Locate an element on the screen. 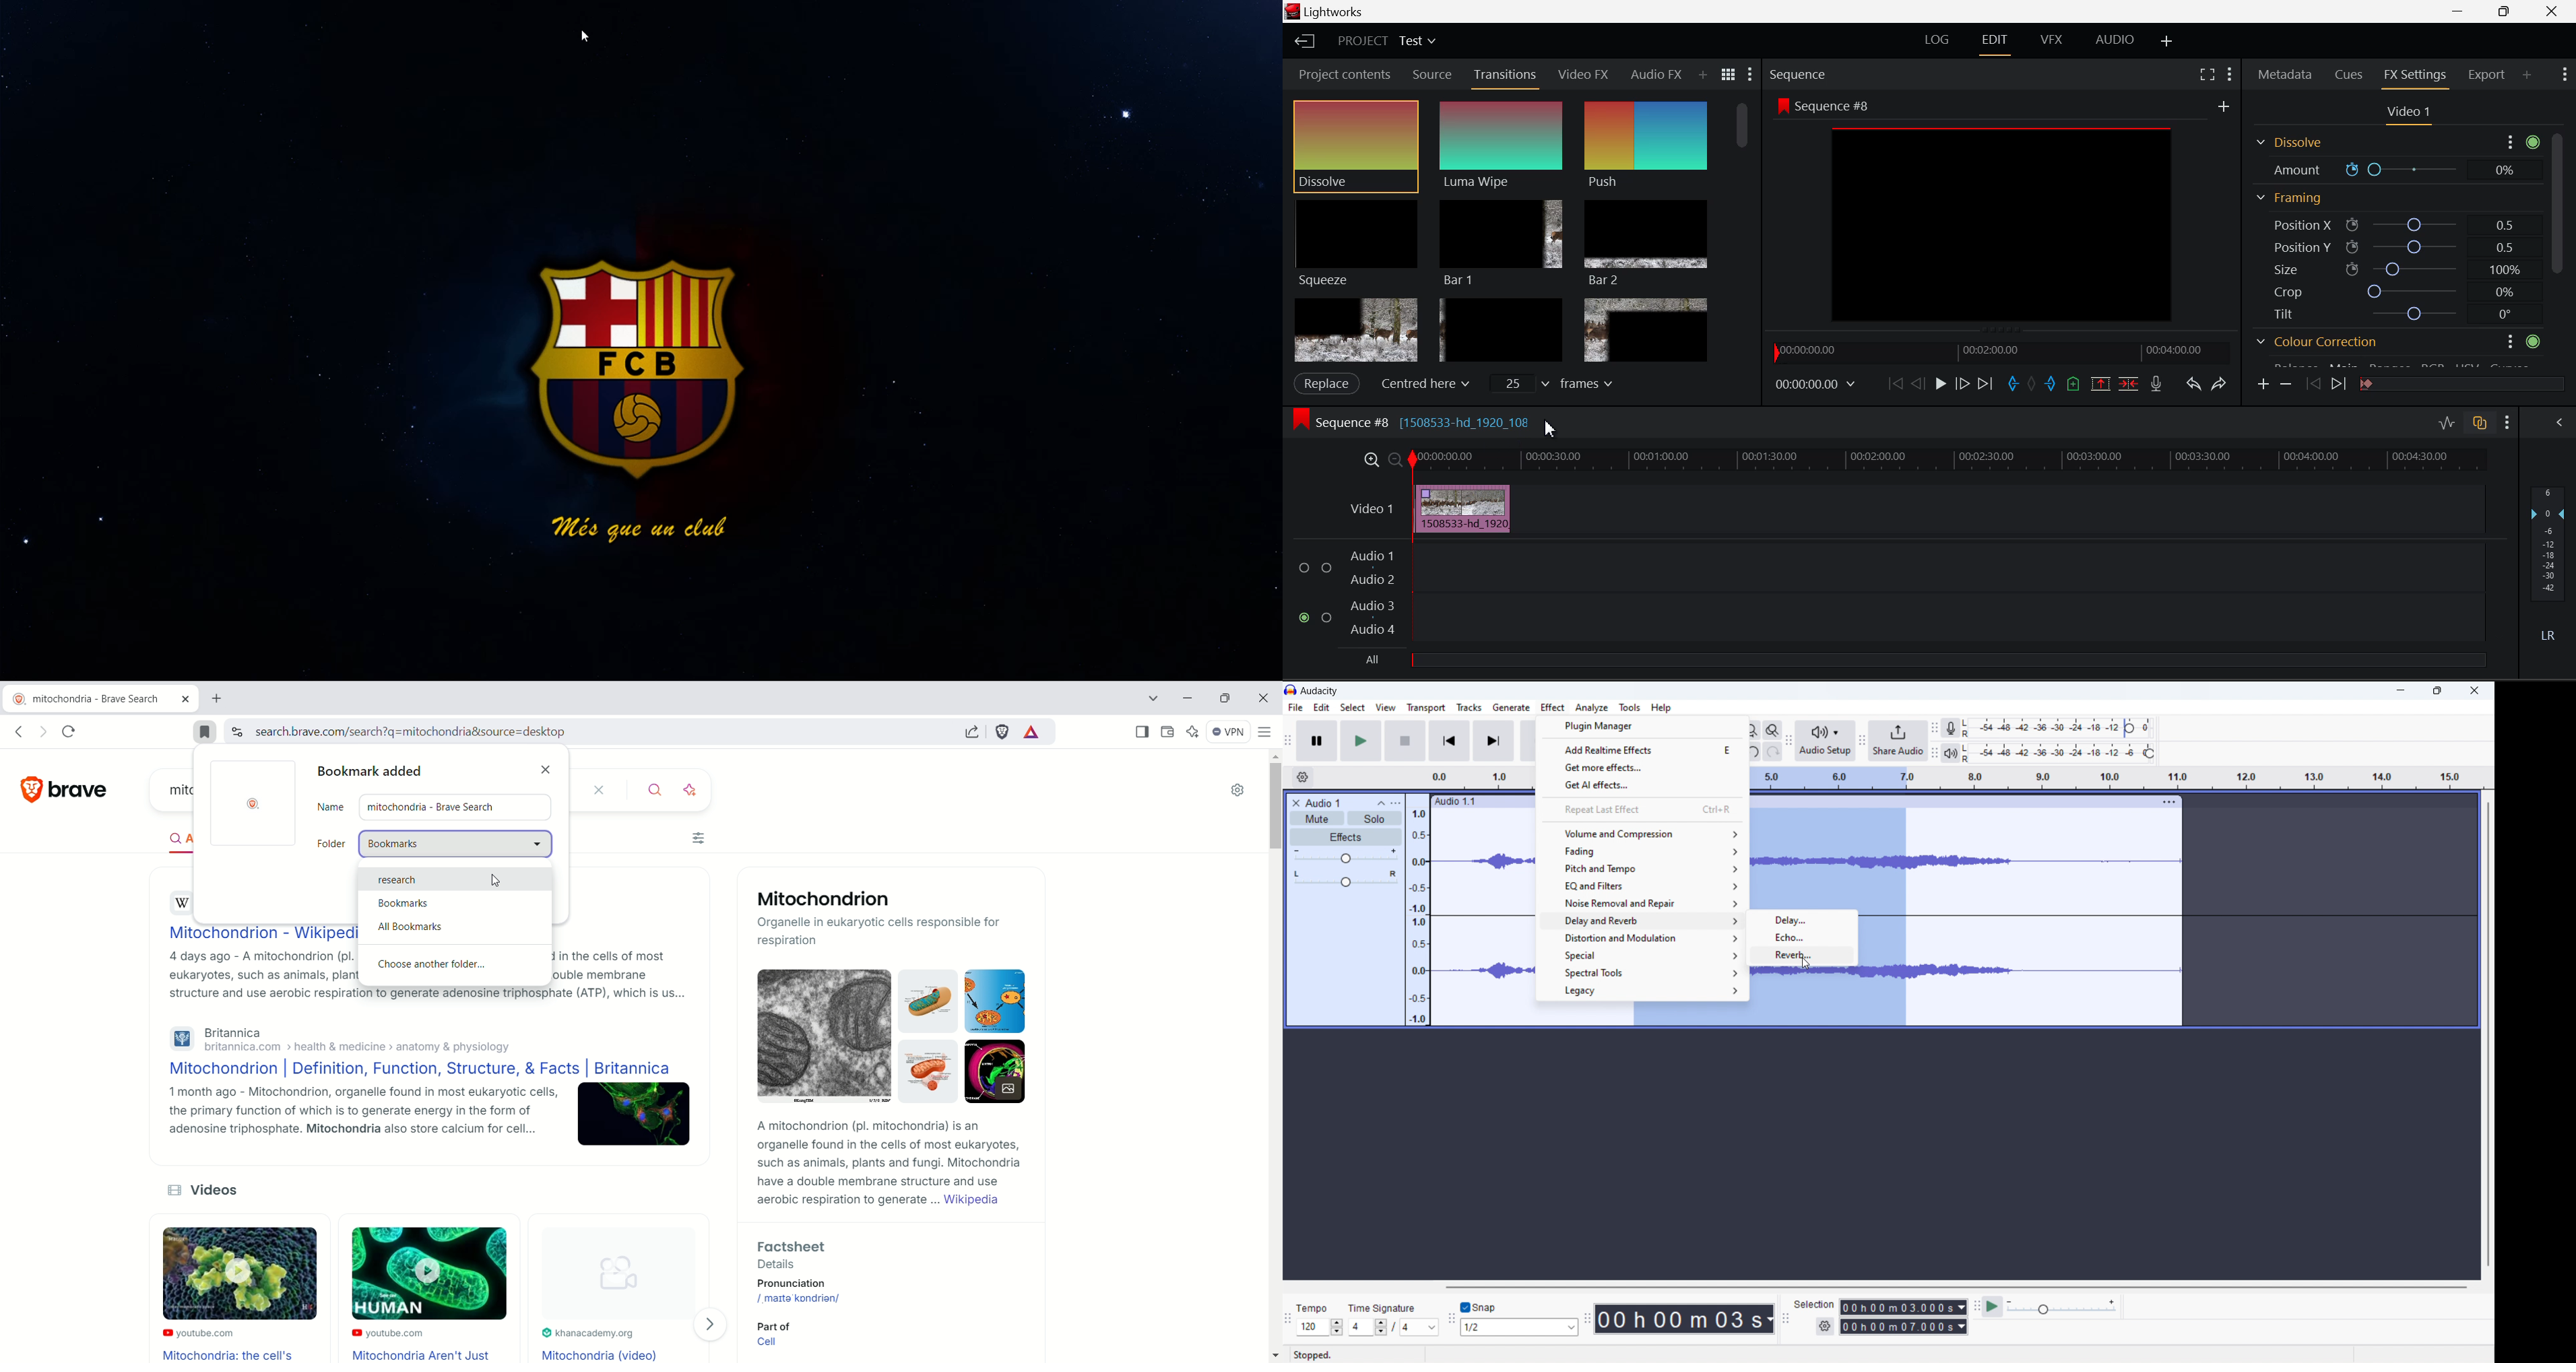  Box 3 is located at coordinates (1645, 329).